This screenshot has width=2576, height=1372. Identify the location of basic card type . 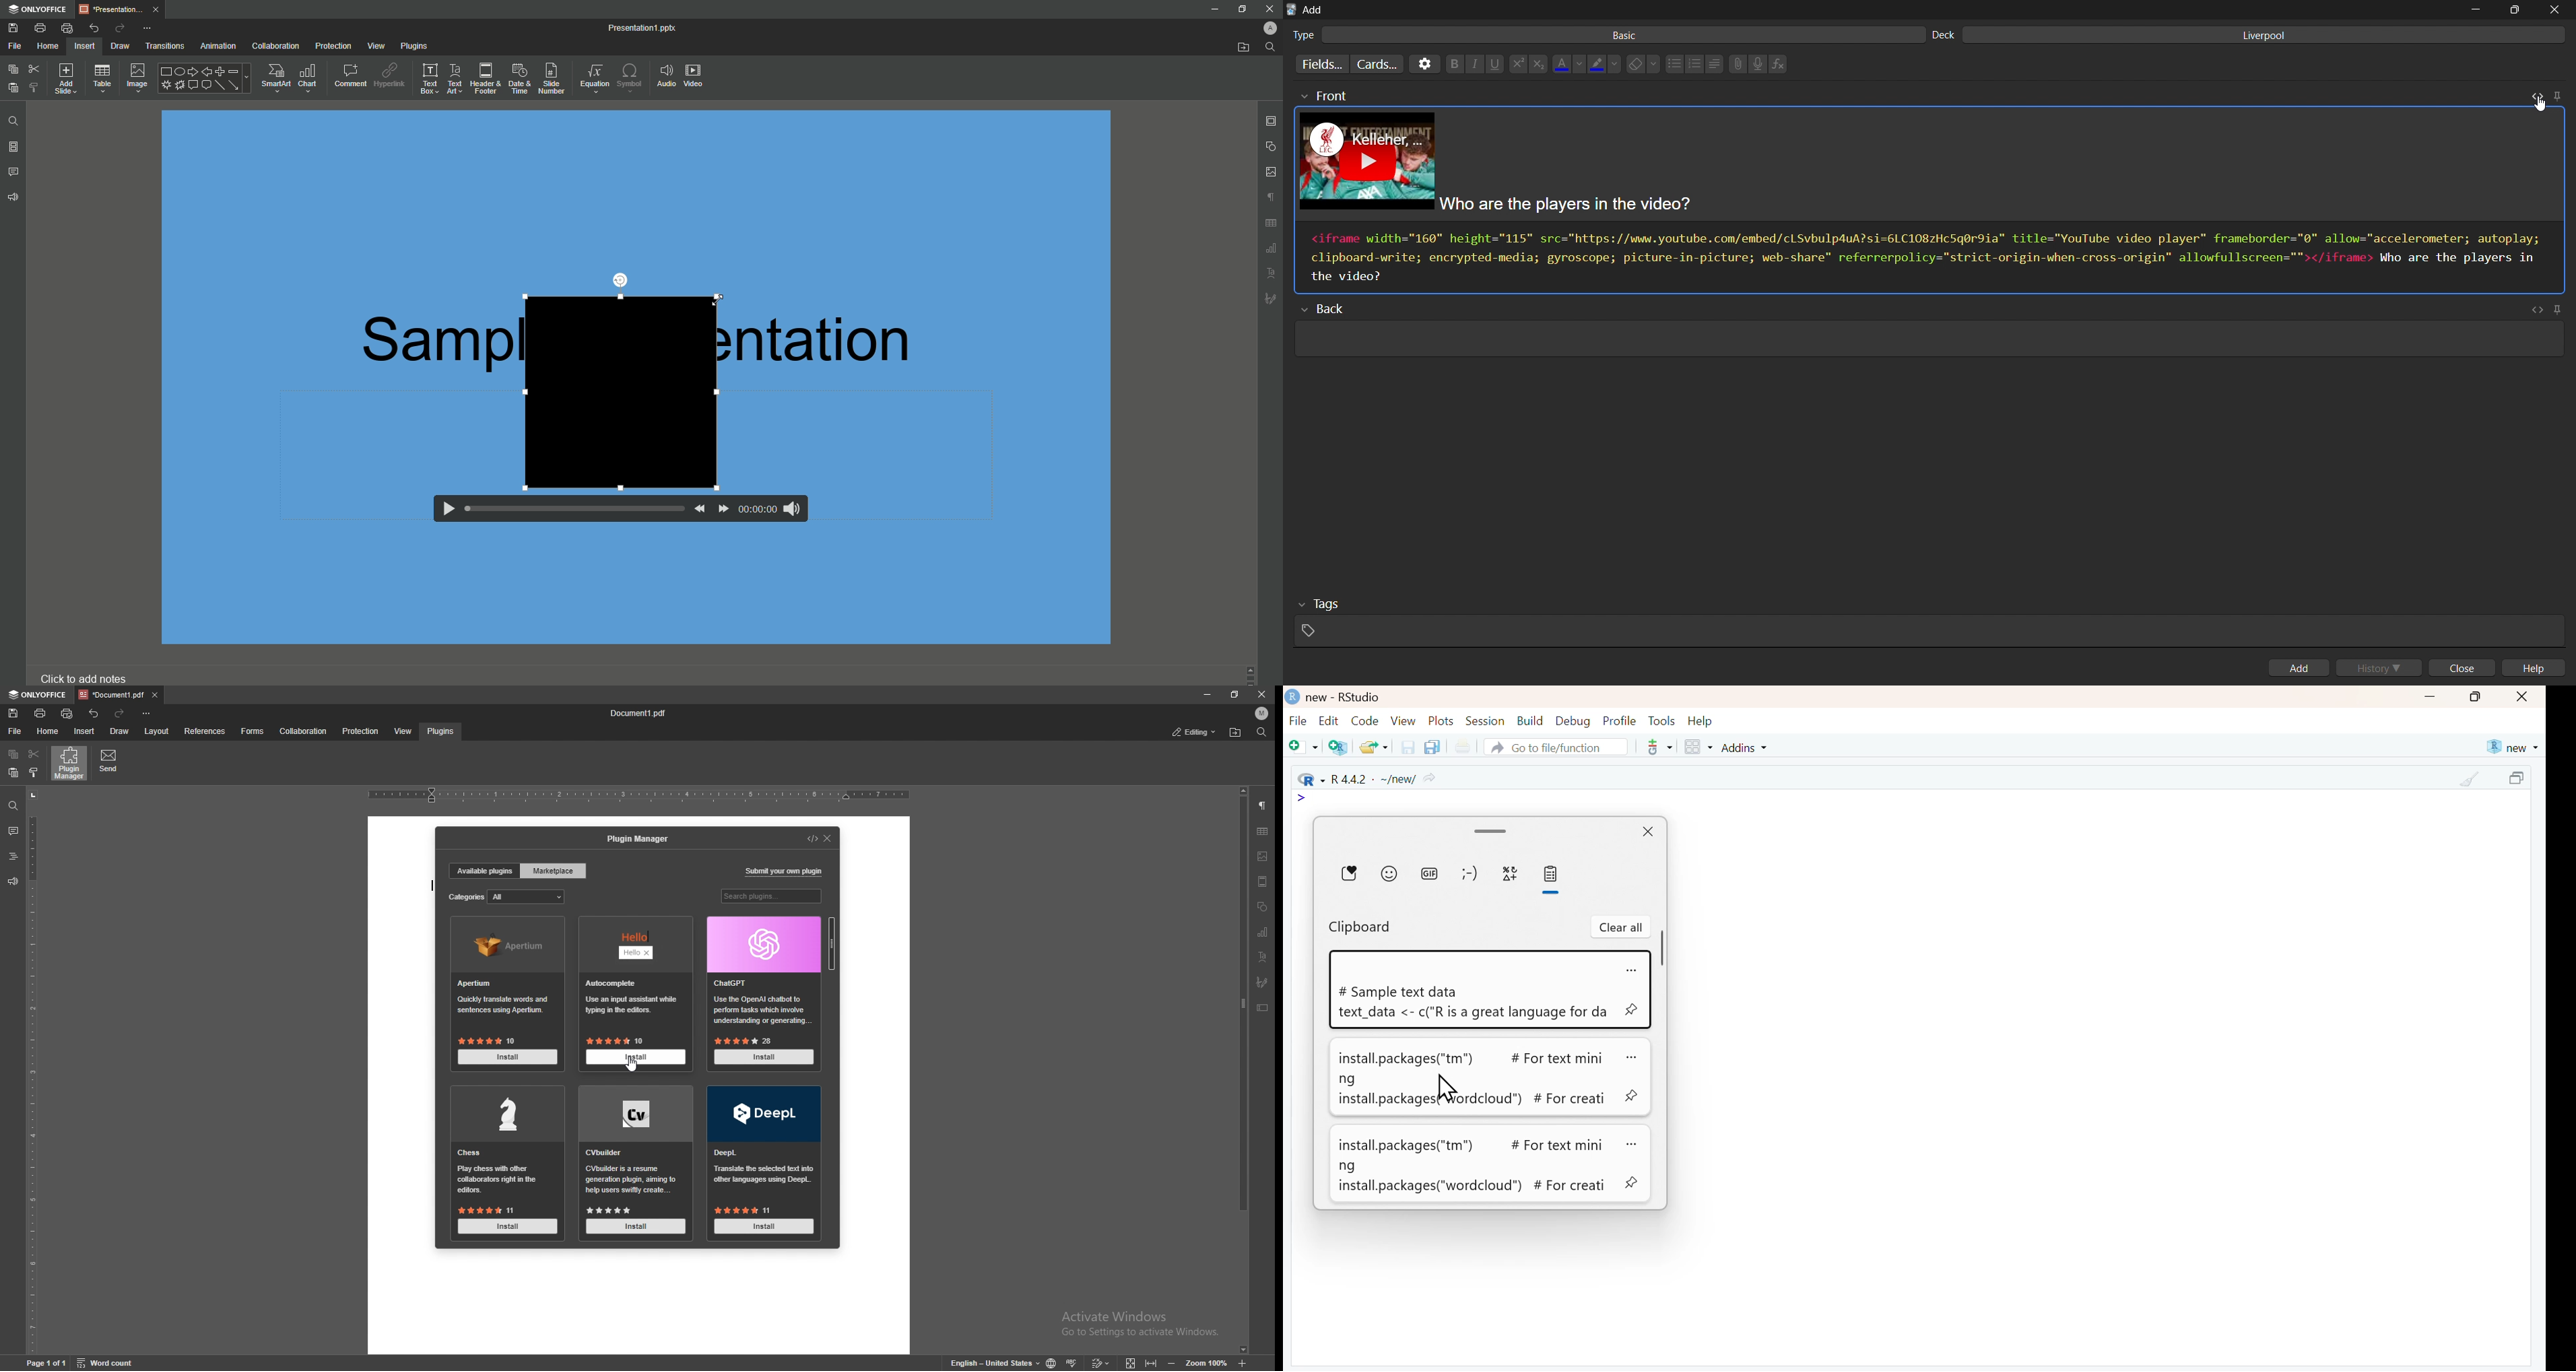
(1605, 35).